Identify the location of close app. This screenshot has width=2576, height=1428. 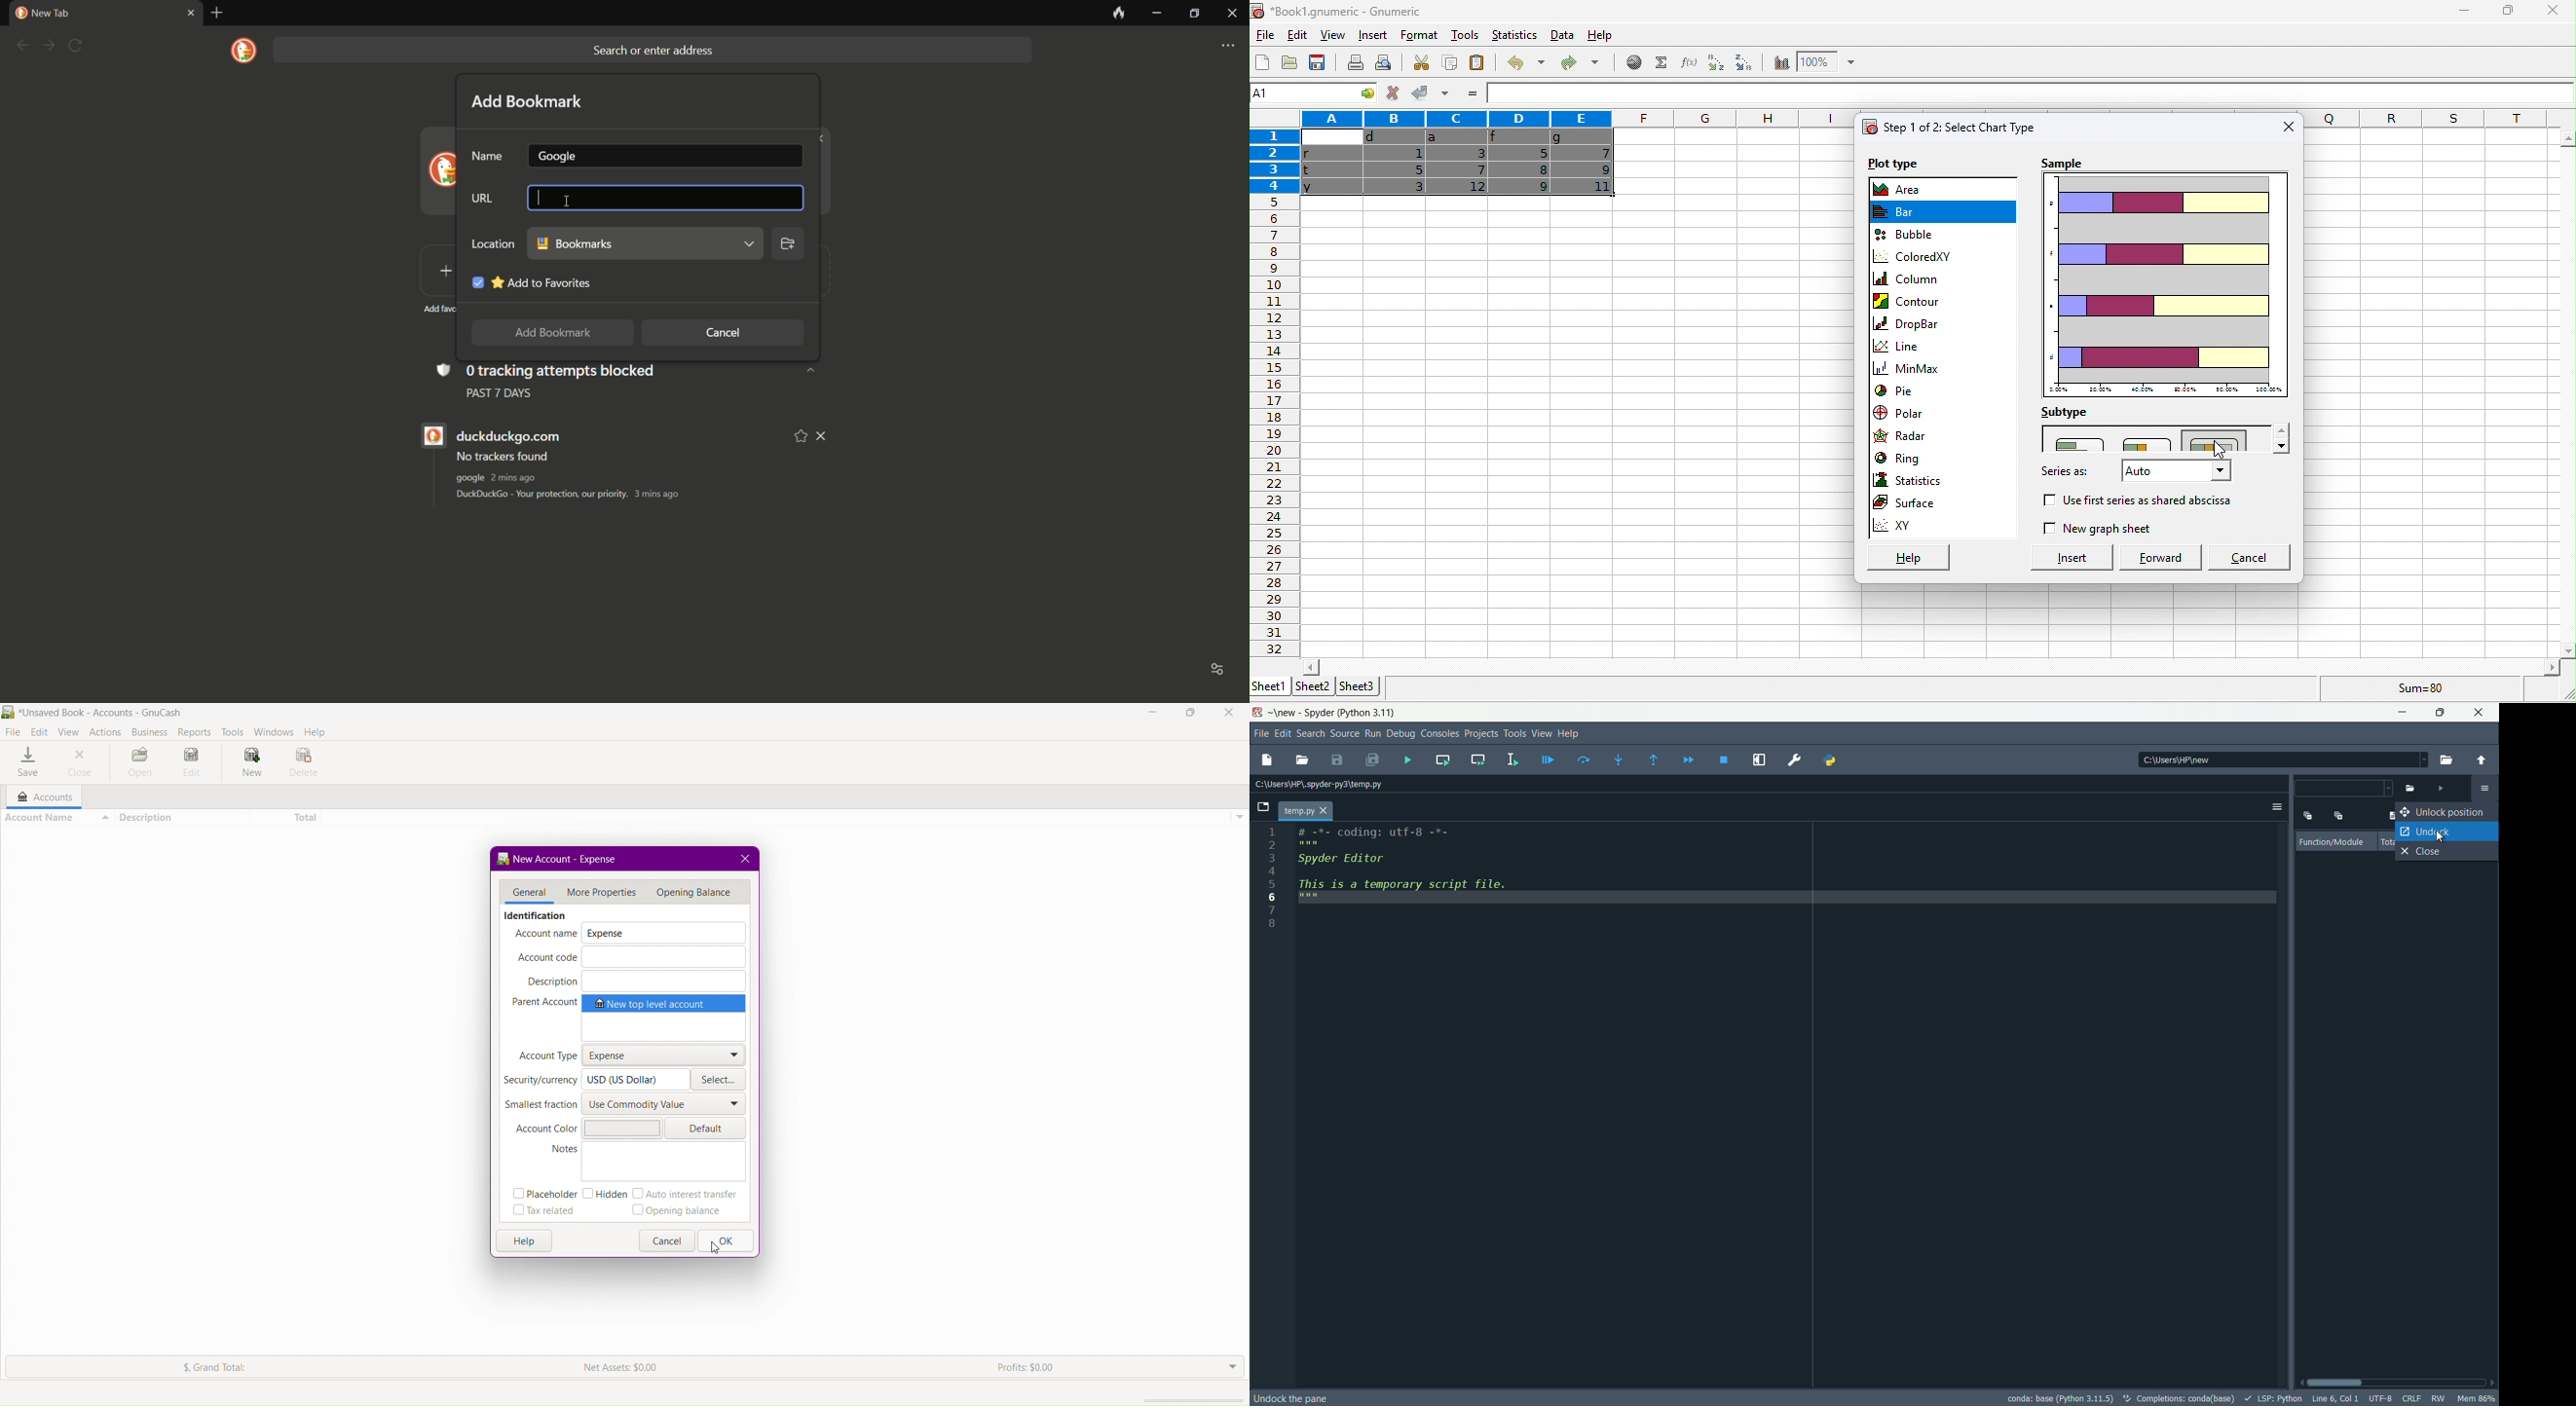
(1232, 14).